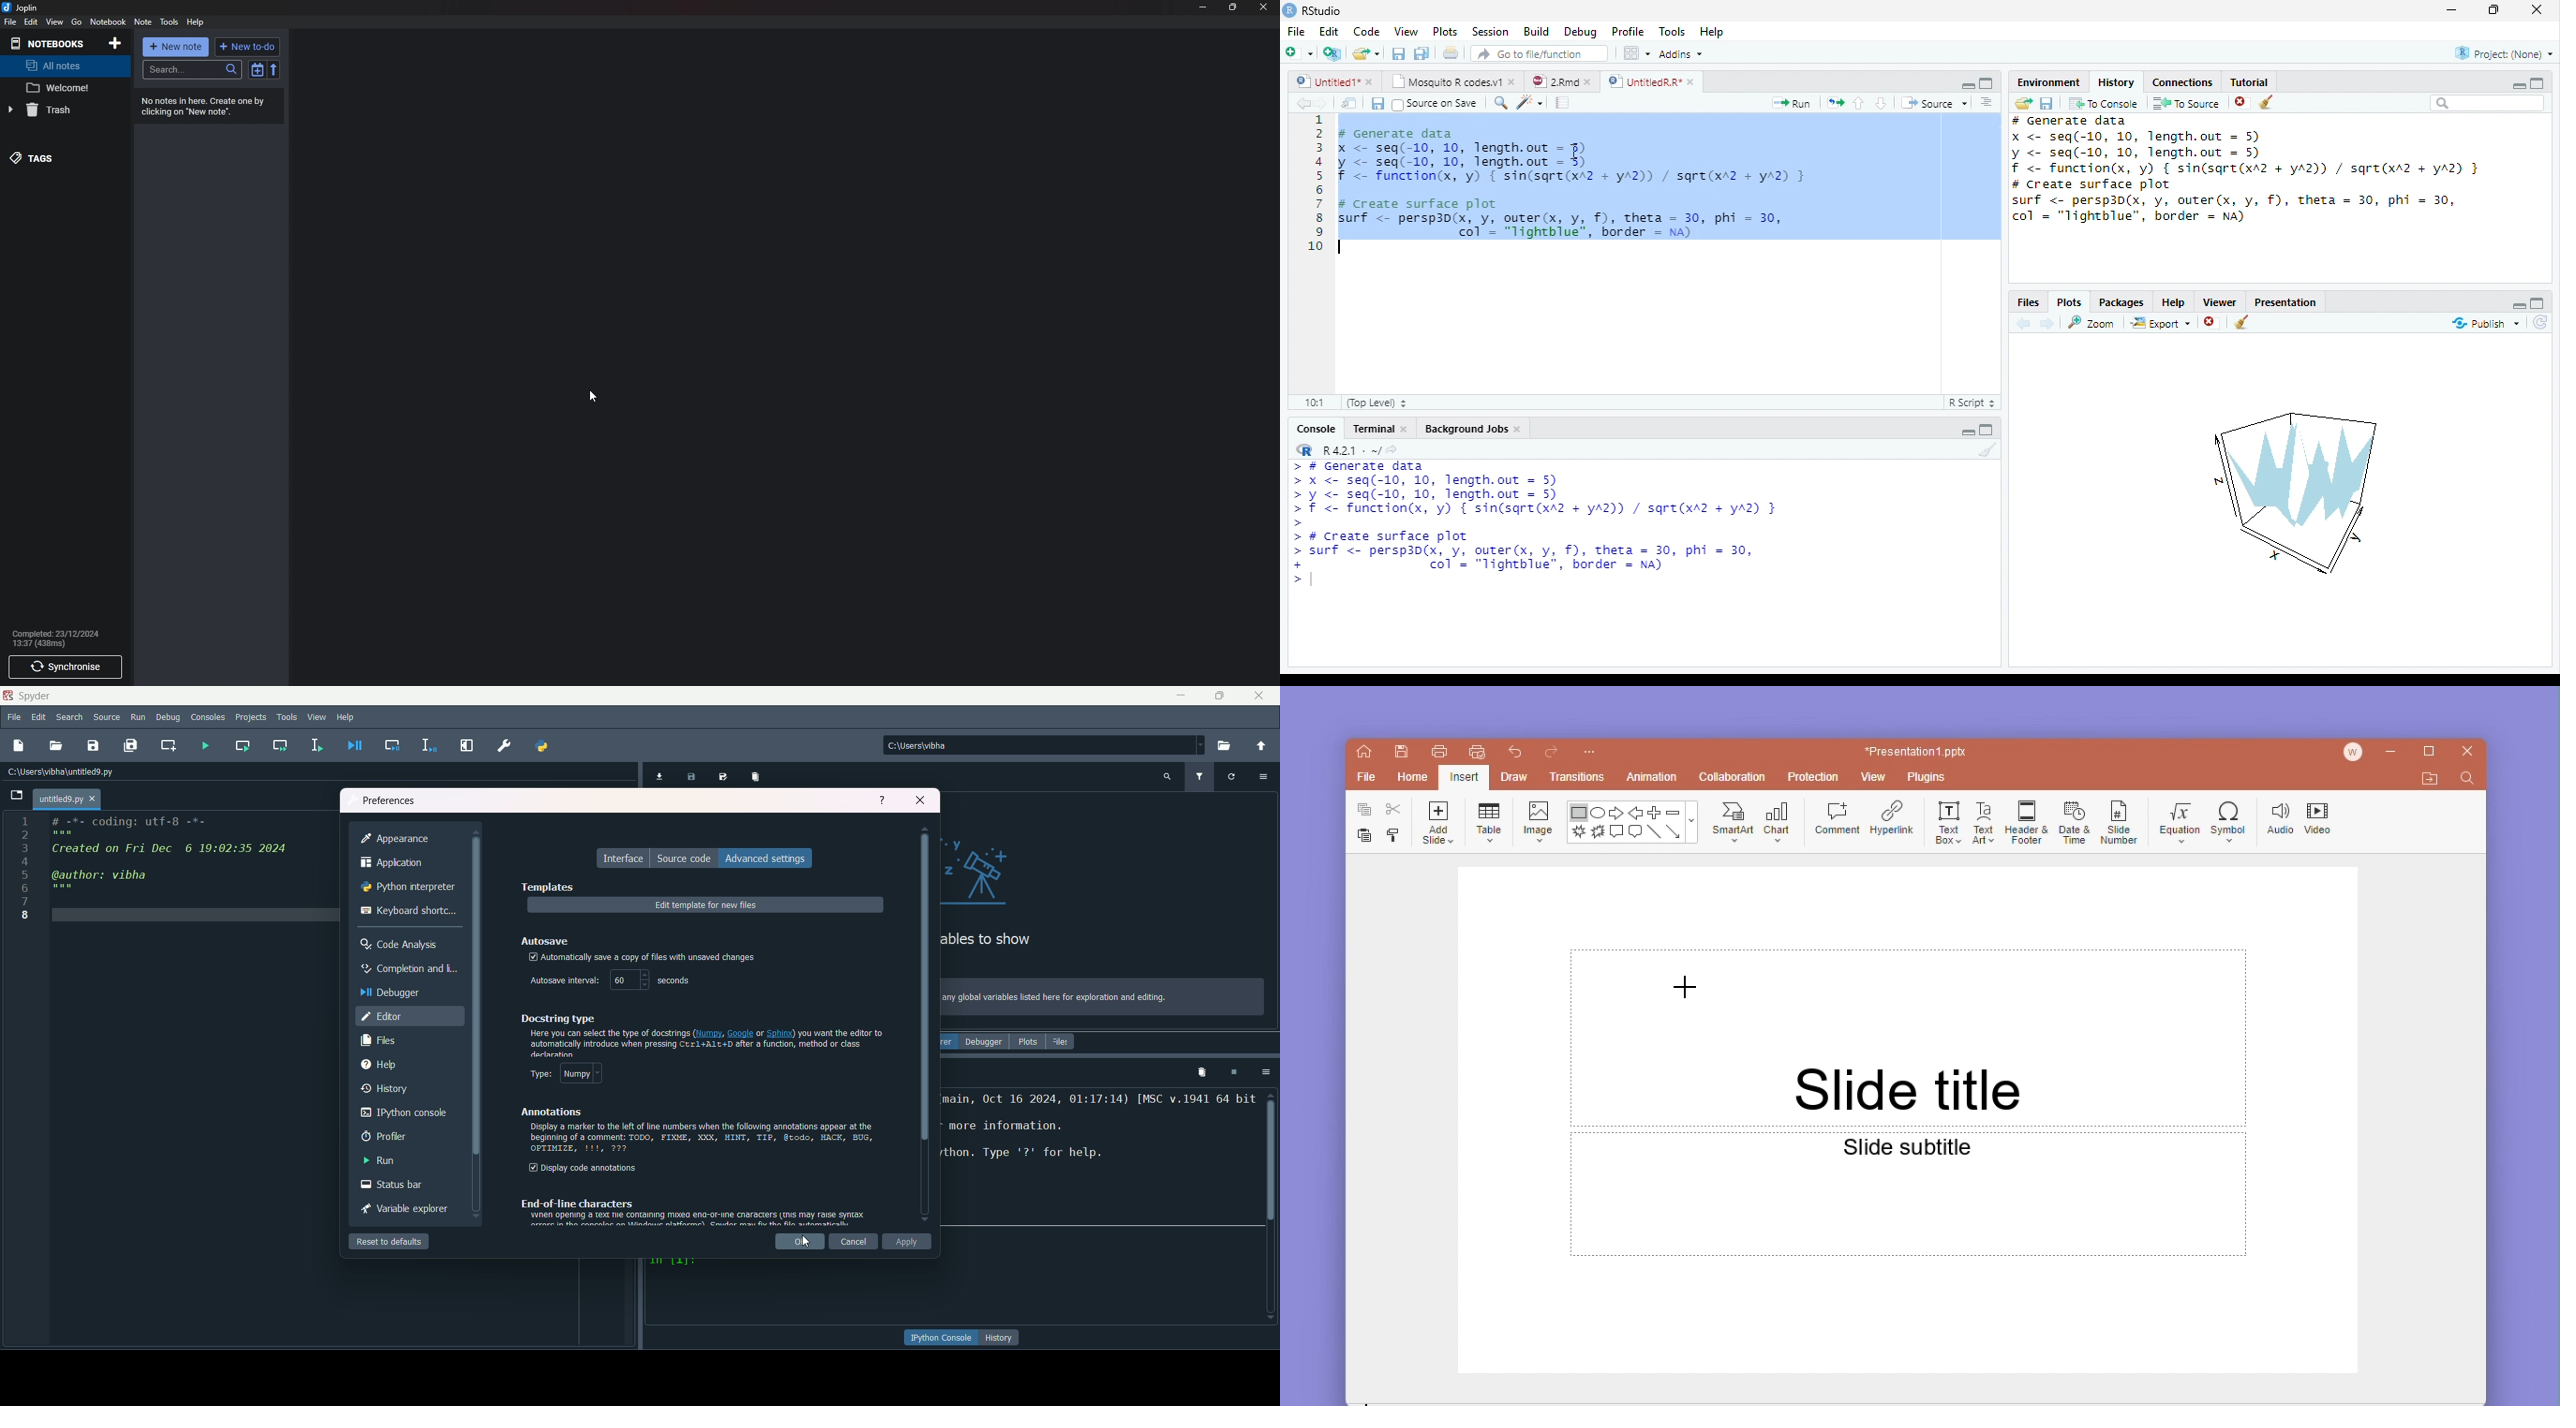 Image resolution: width=2576 pixels, height=1428 pixels. Describe the element at coordinates (55, 22) in the screenshot. I see `View` at that location.